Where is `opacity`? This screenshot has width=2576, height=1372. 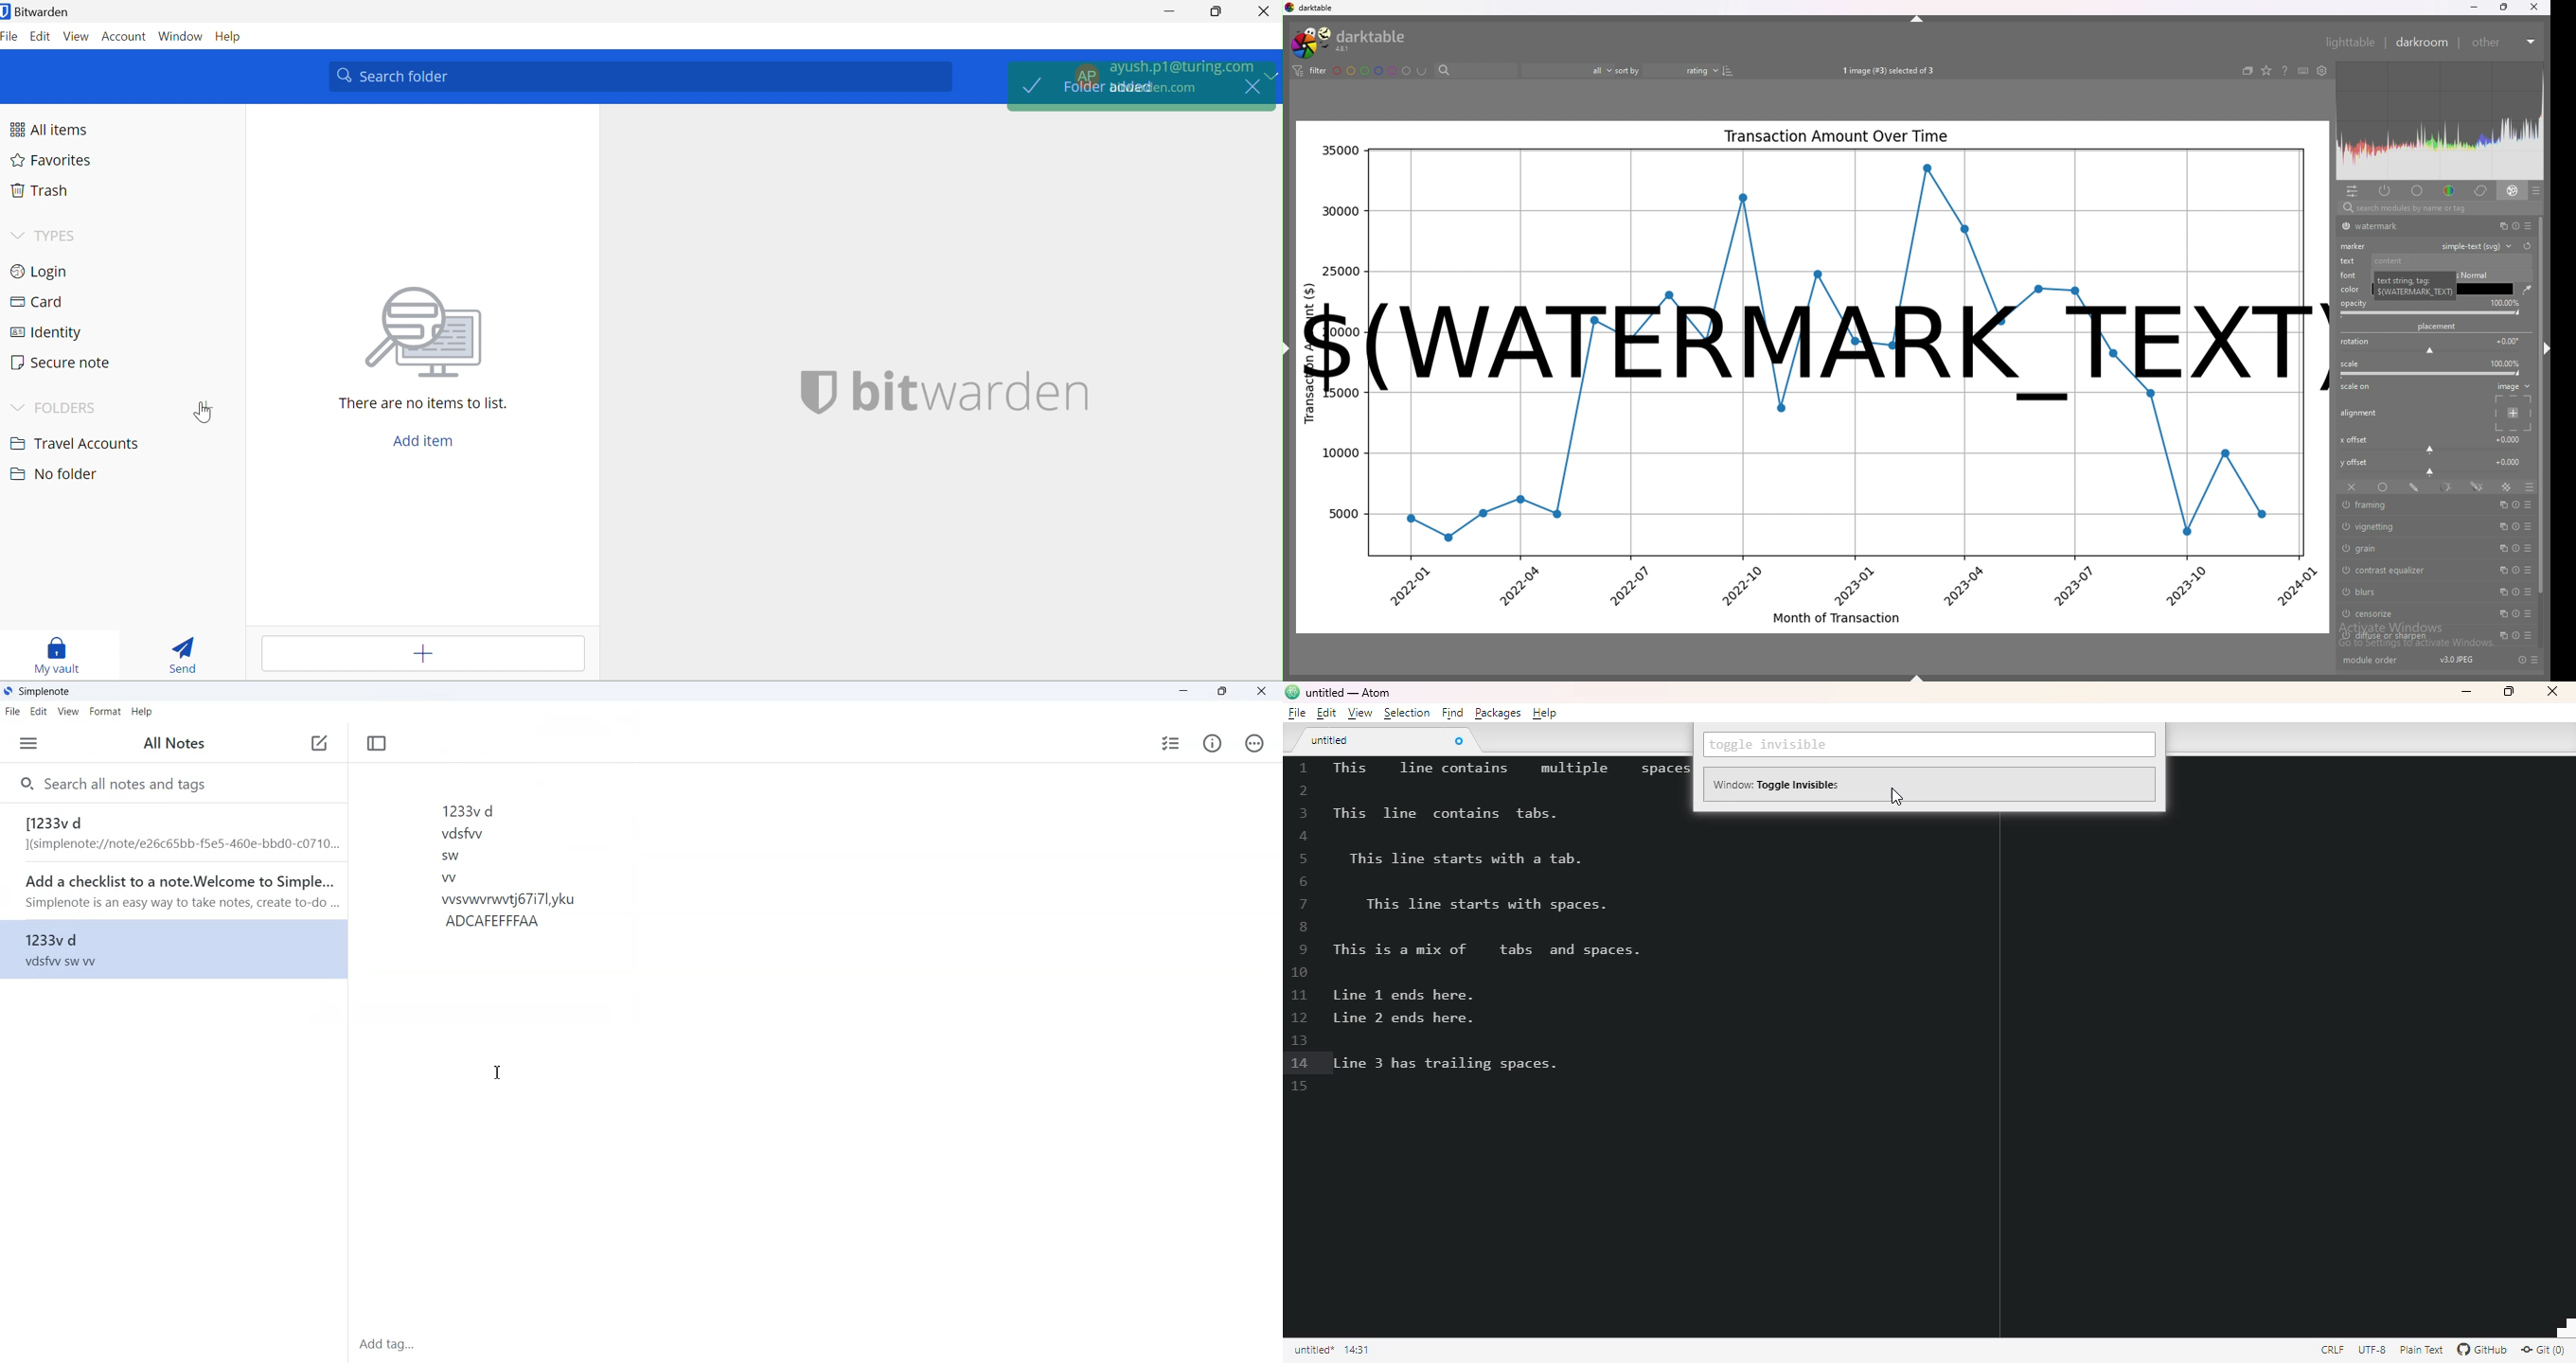 opacity is located at coordinates (2505, 302).